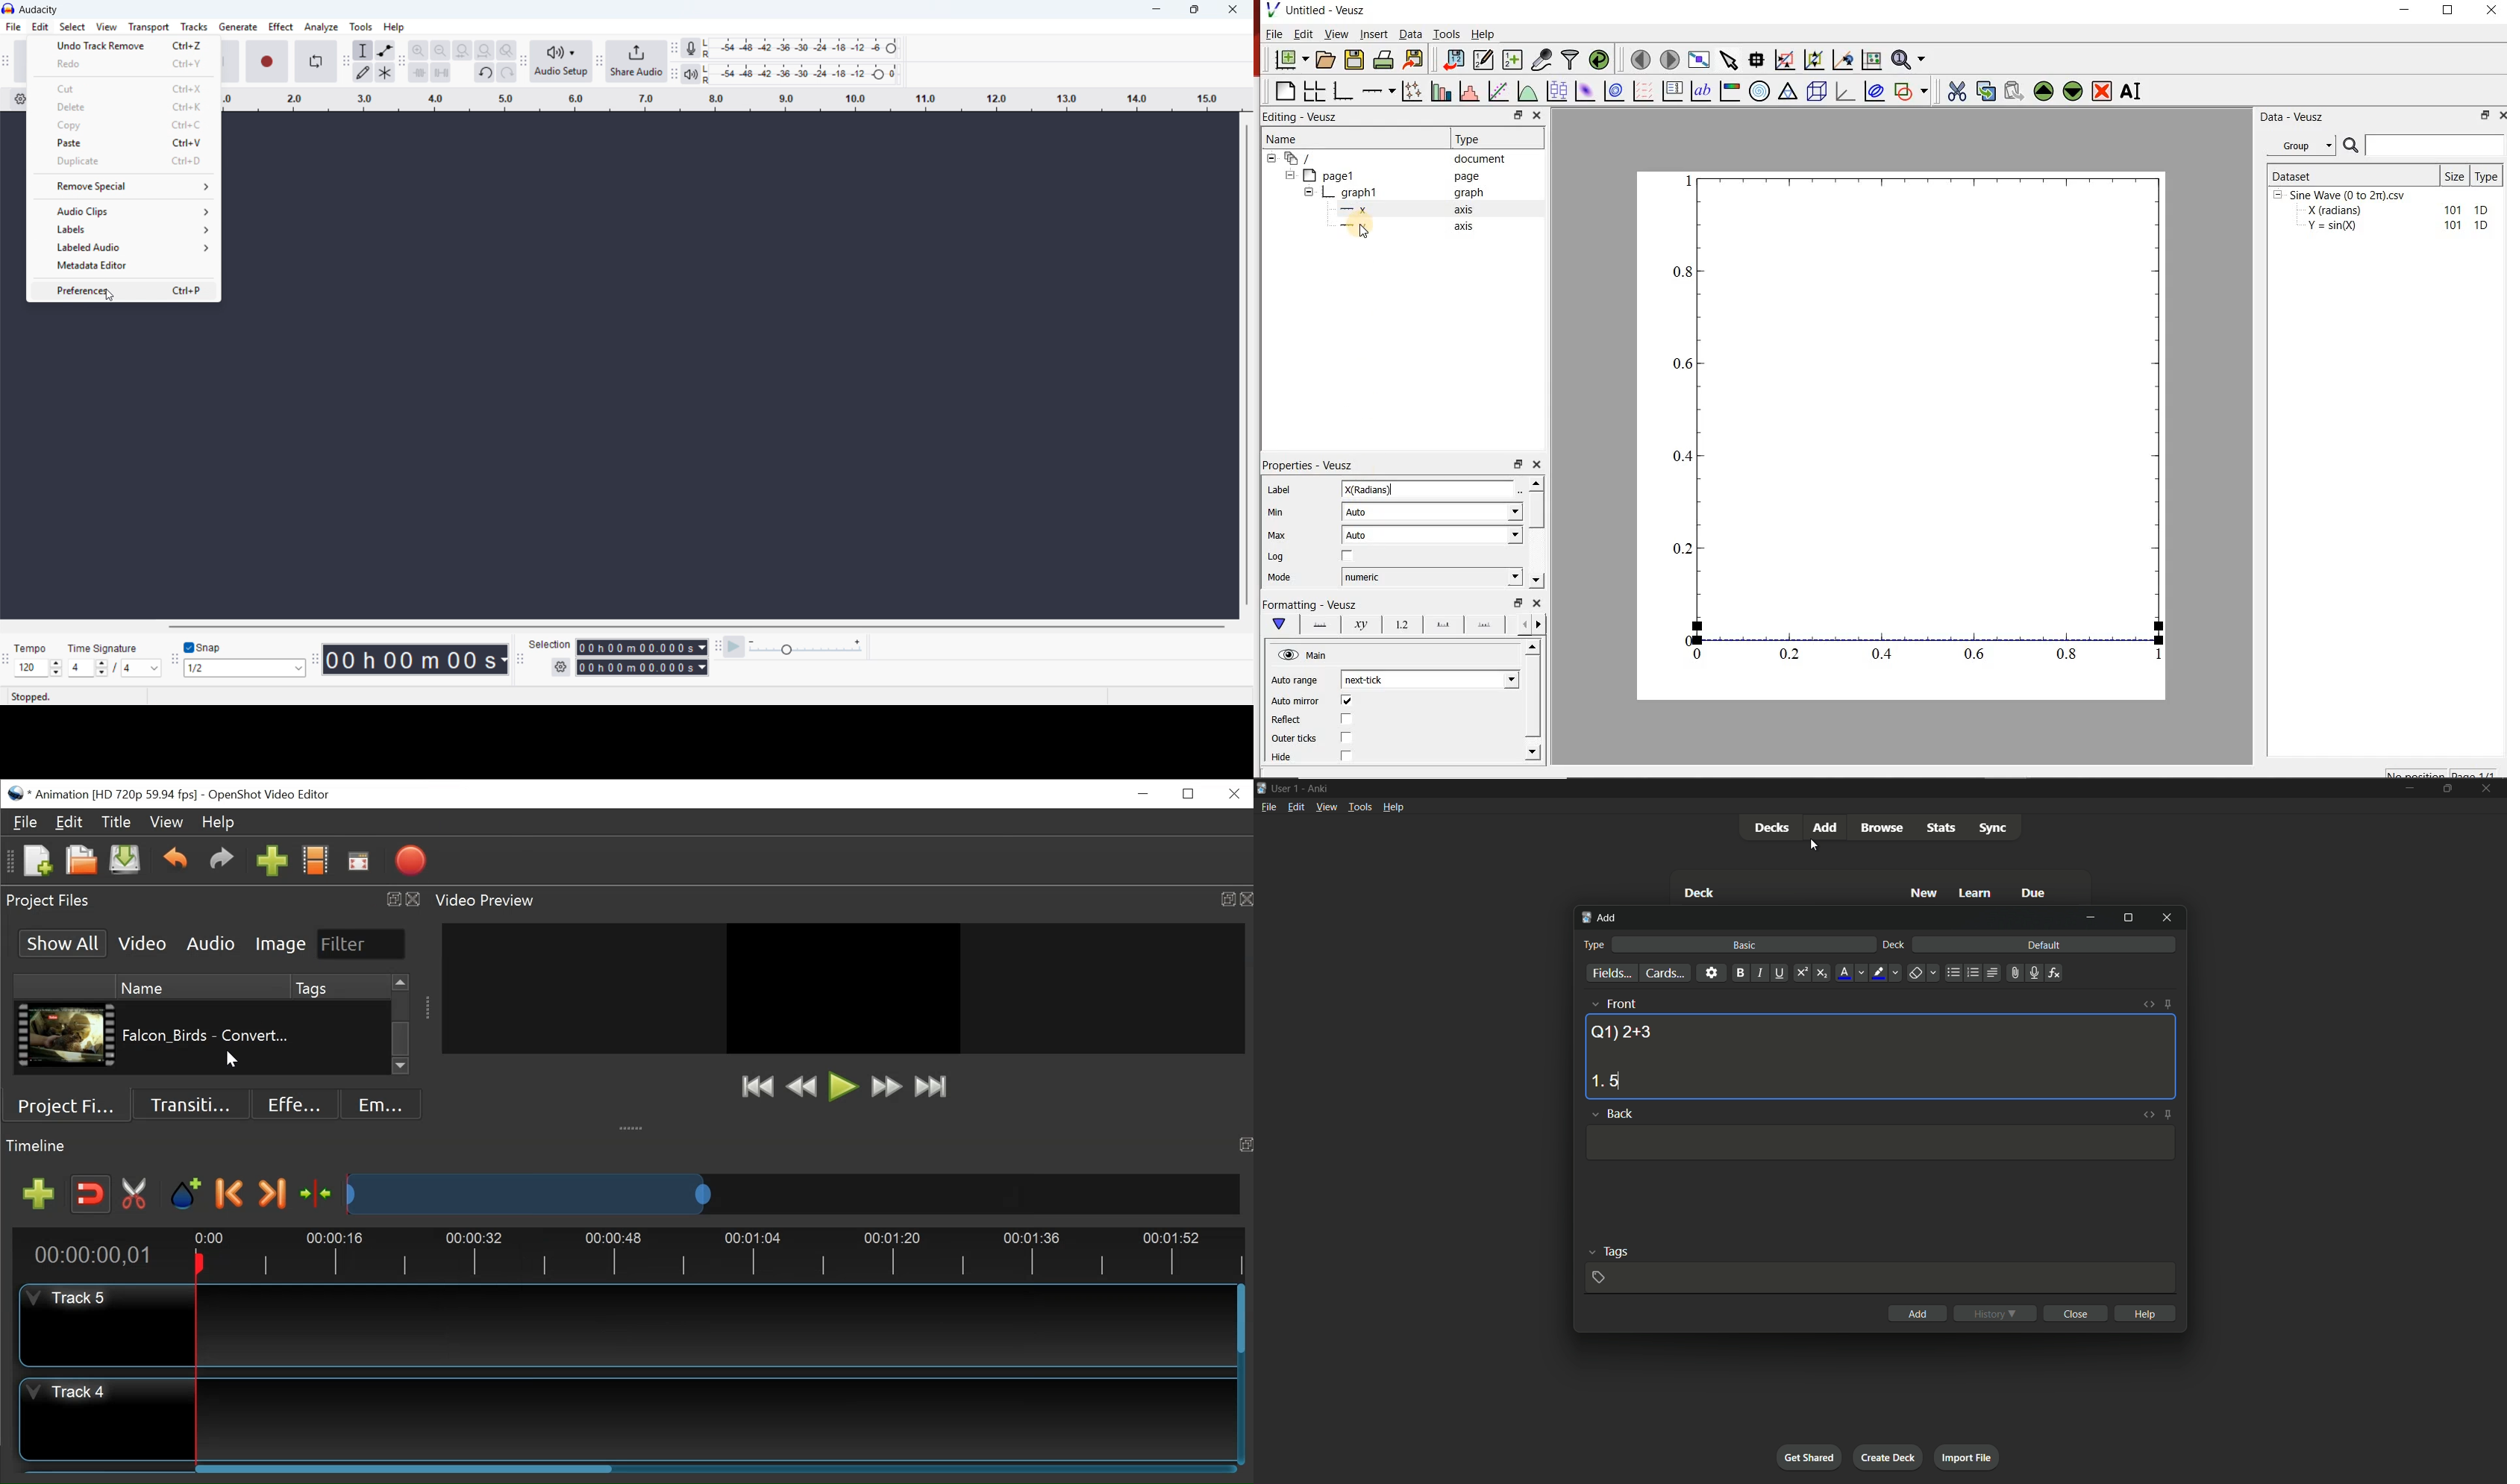 This screenshot has width=2520, height=1484. I want to click on Scroll up, so click(402, 983).